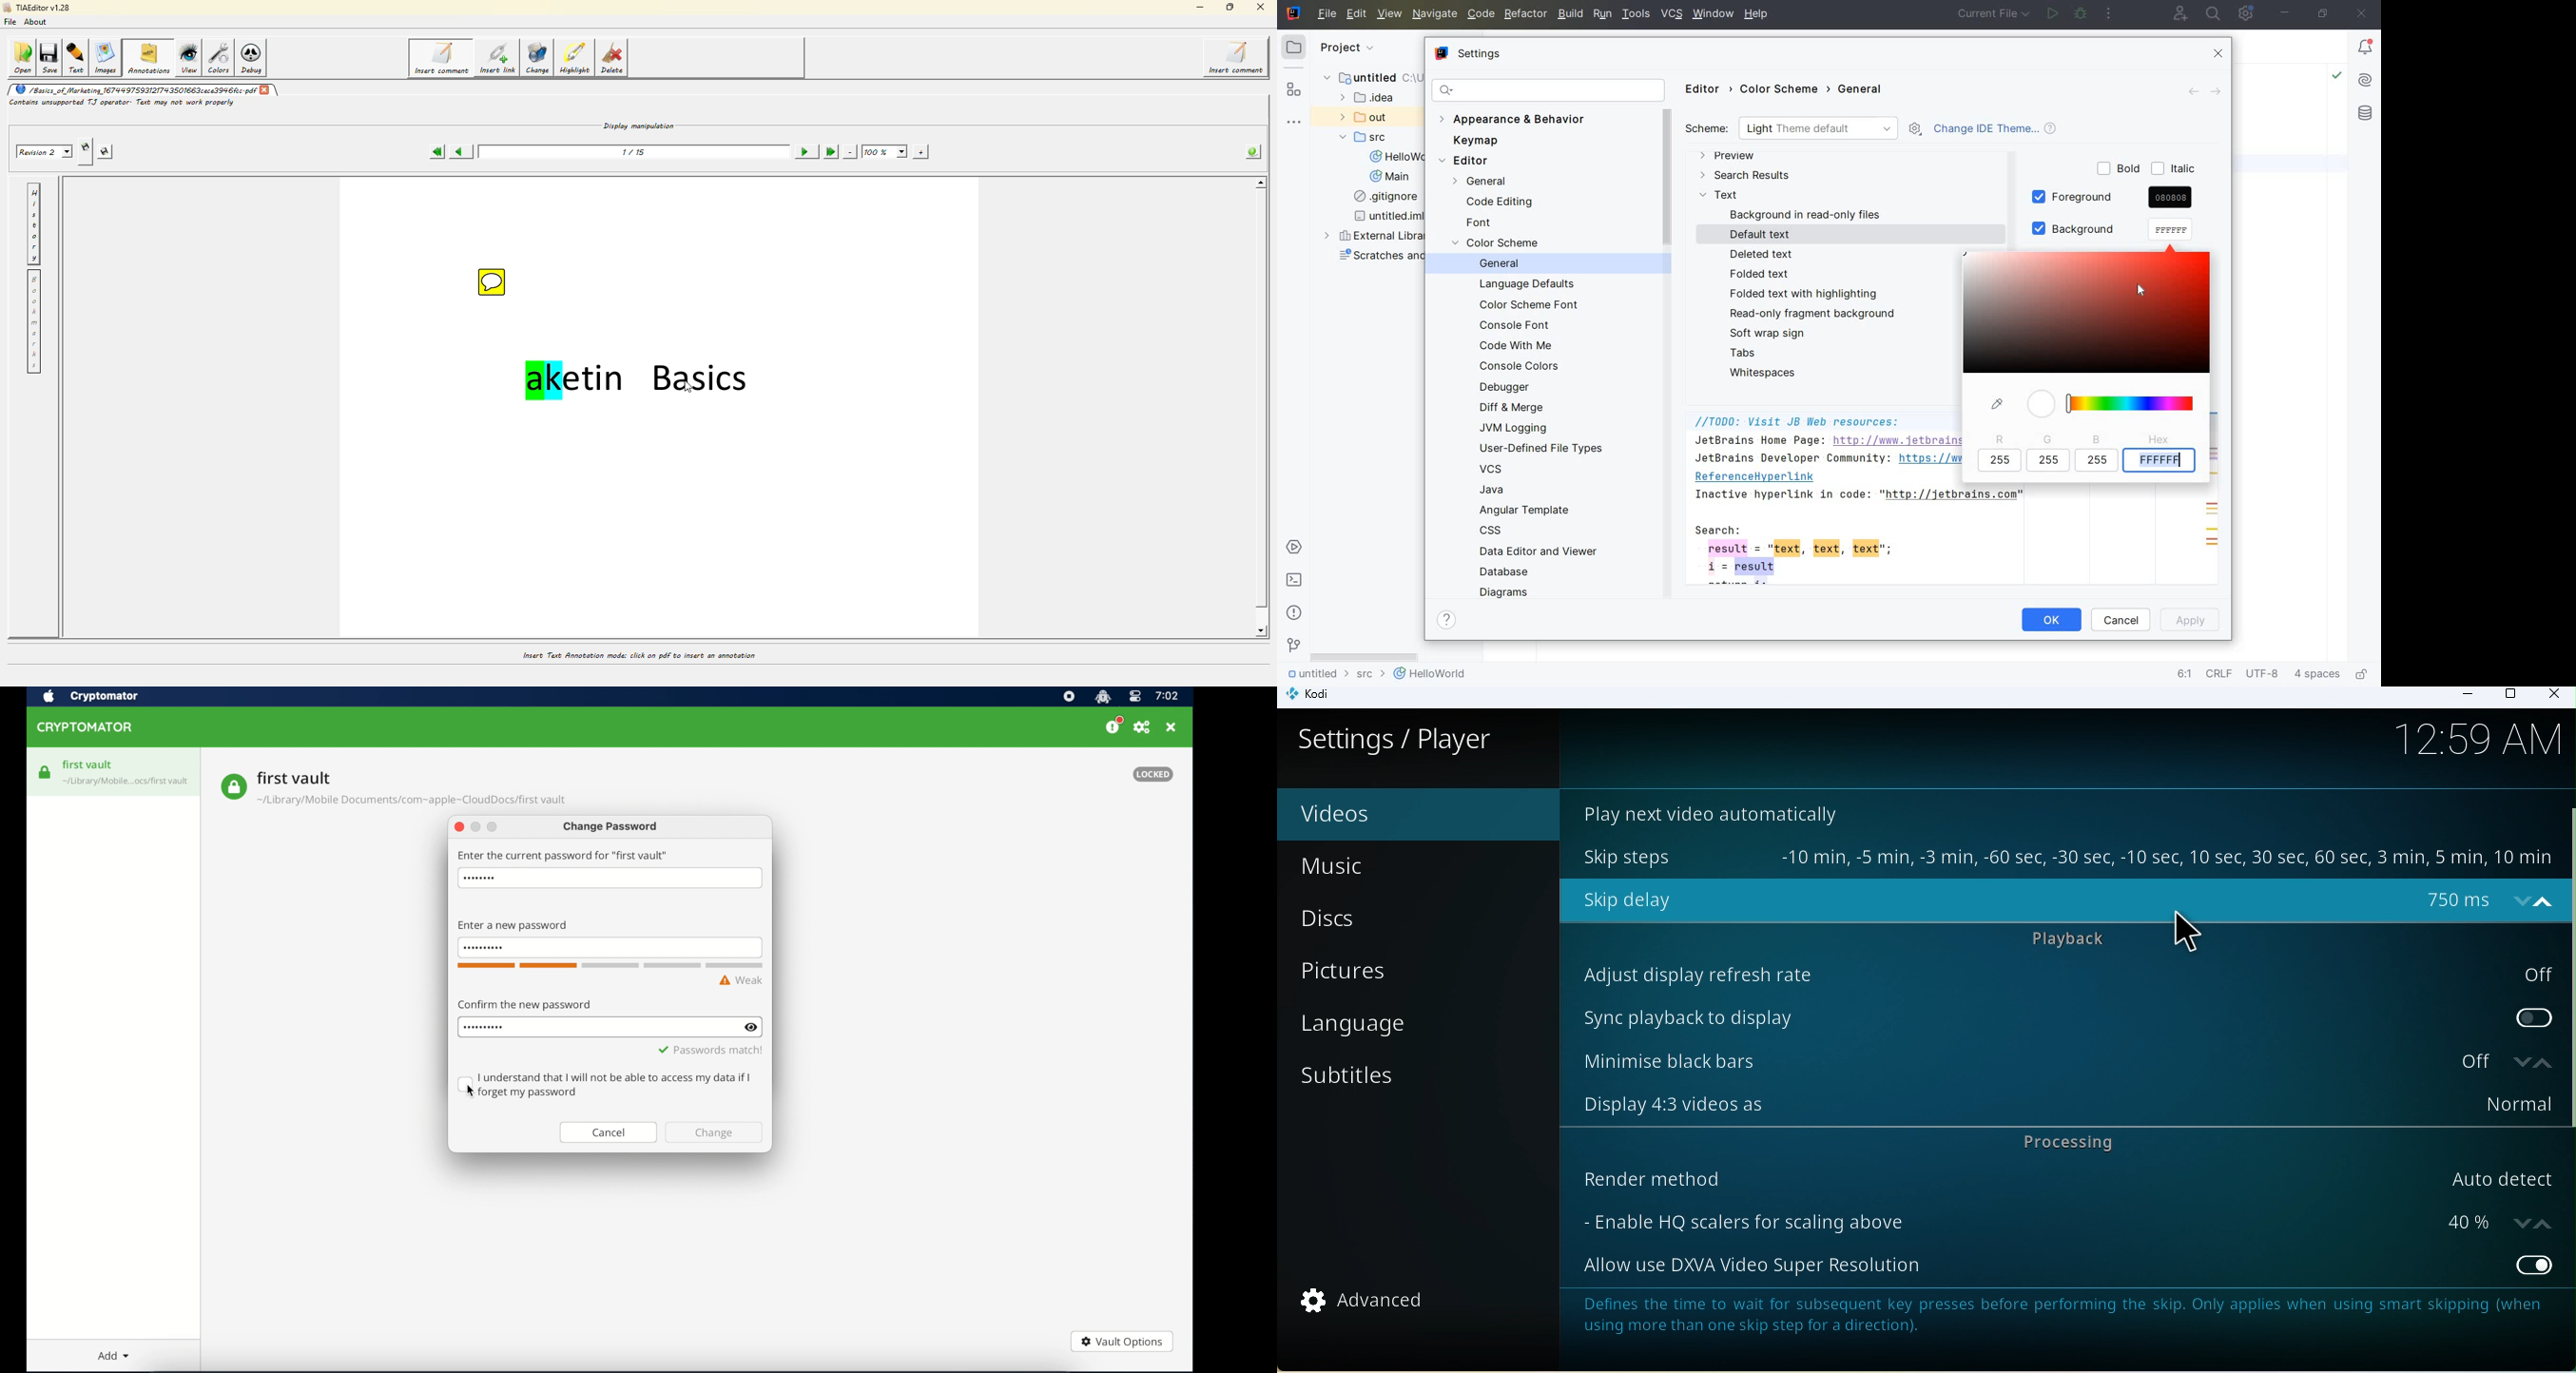 The width and height of the screenshot is (2576, 1400). What do you see at coordinates (1378, 866) in the screenshot?
I see `Music` at bounding box center [1378, 866].